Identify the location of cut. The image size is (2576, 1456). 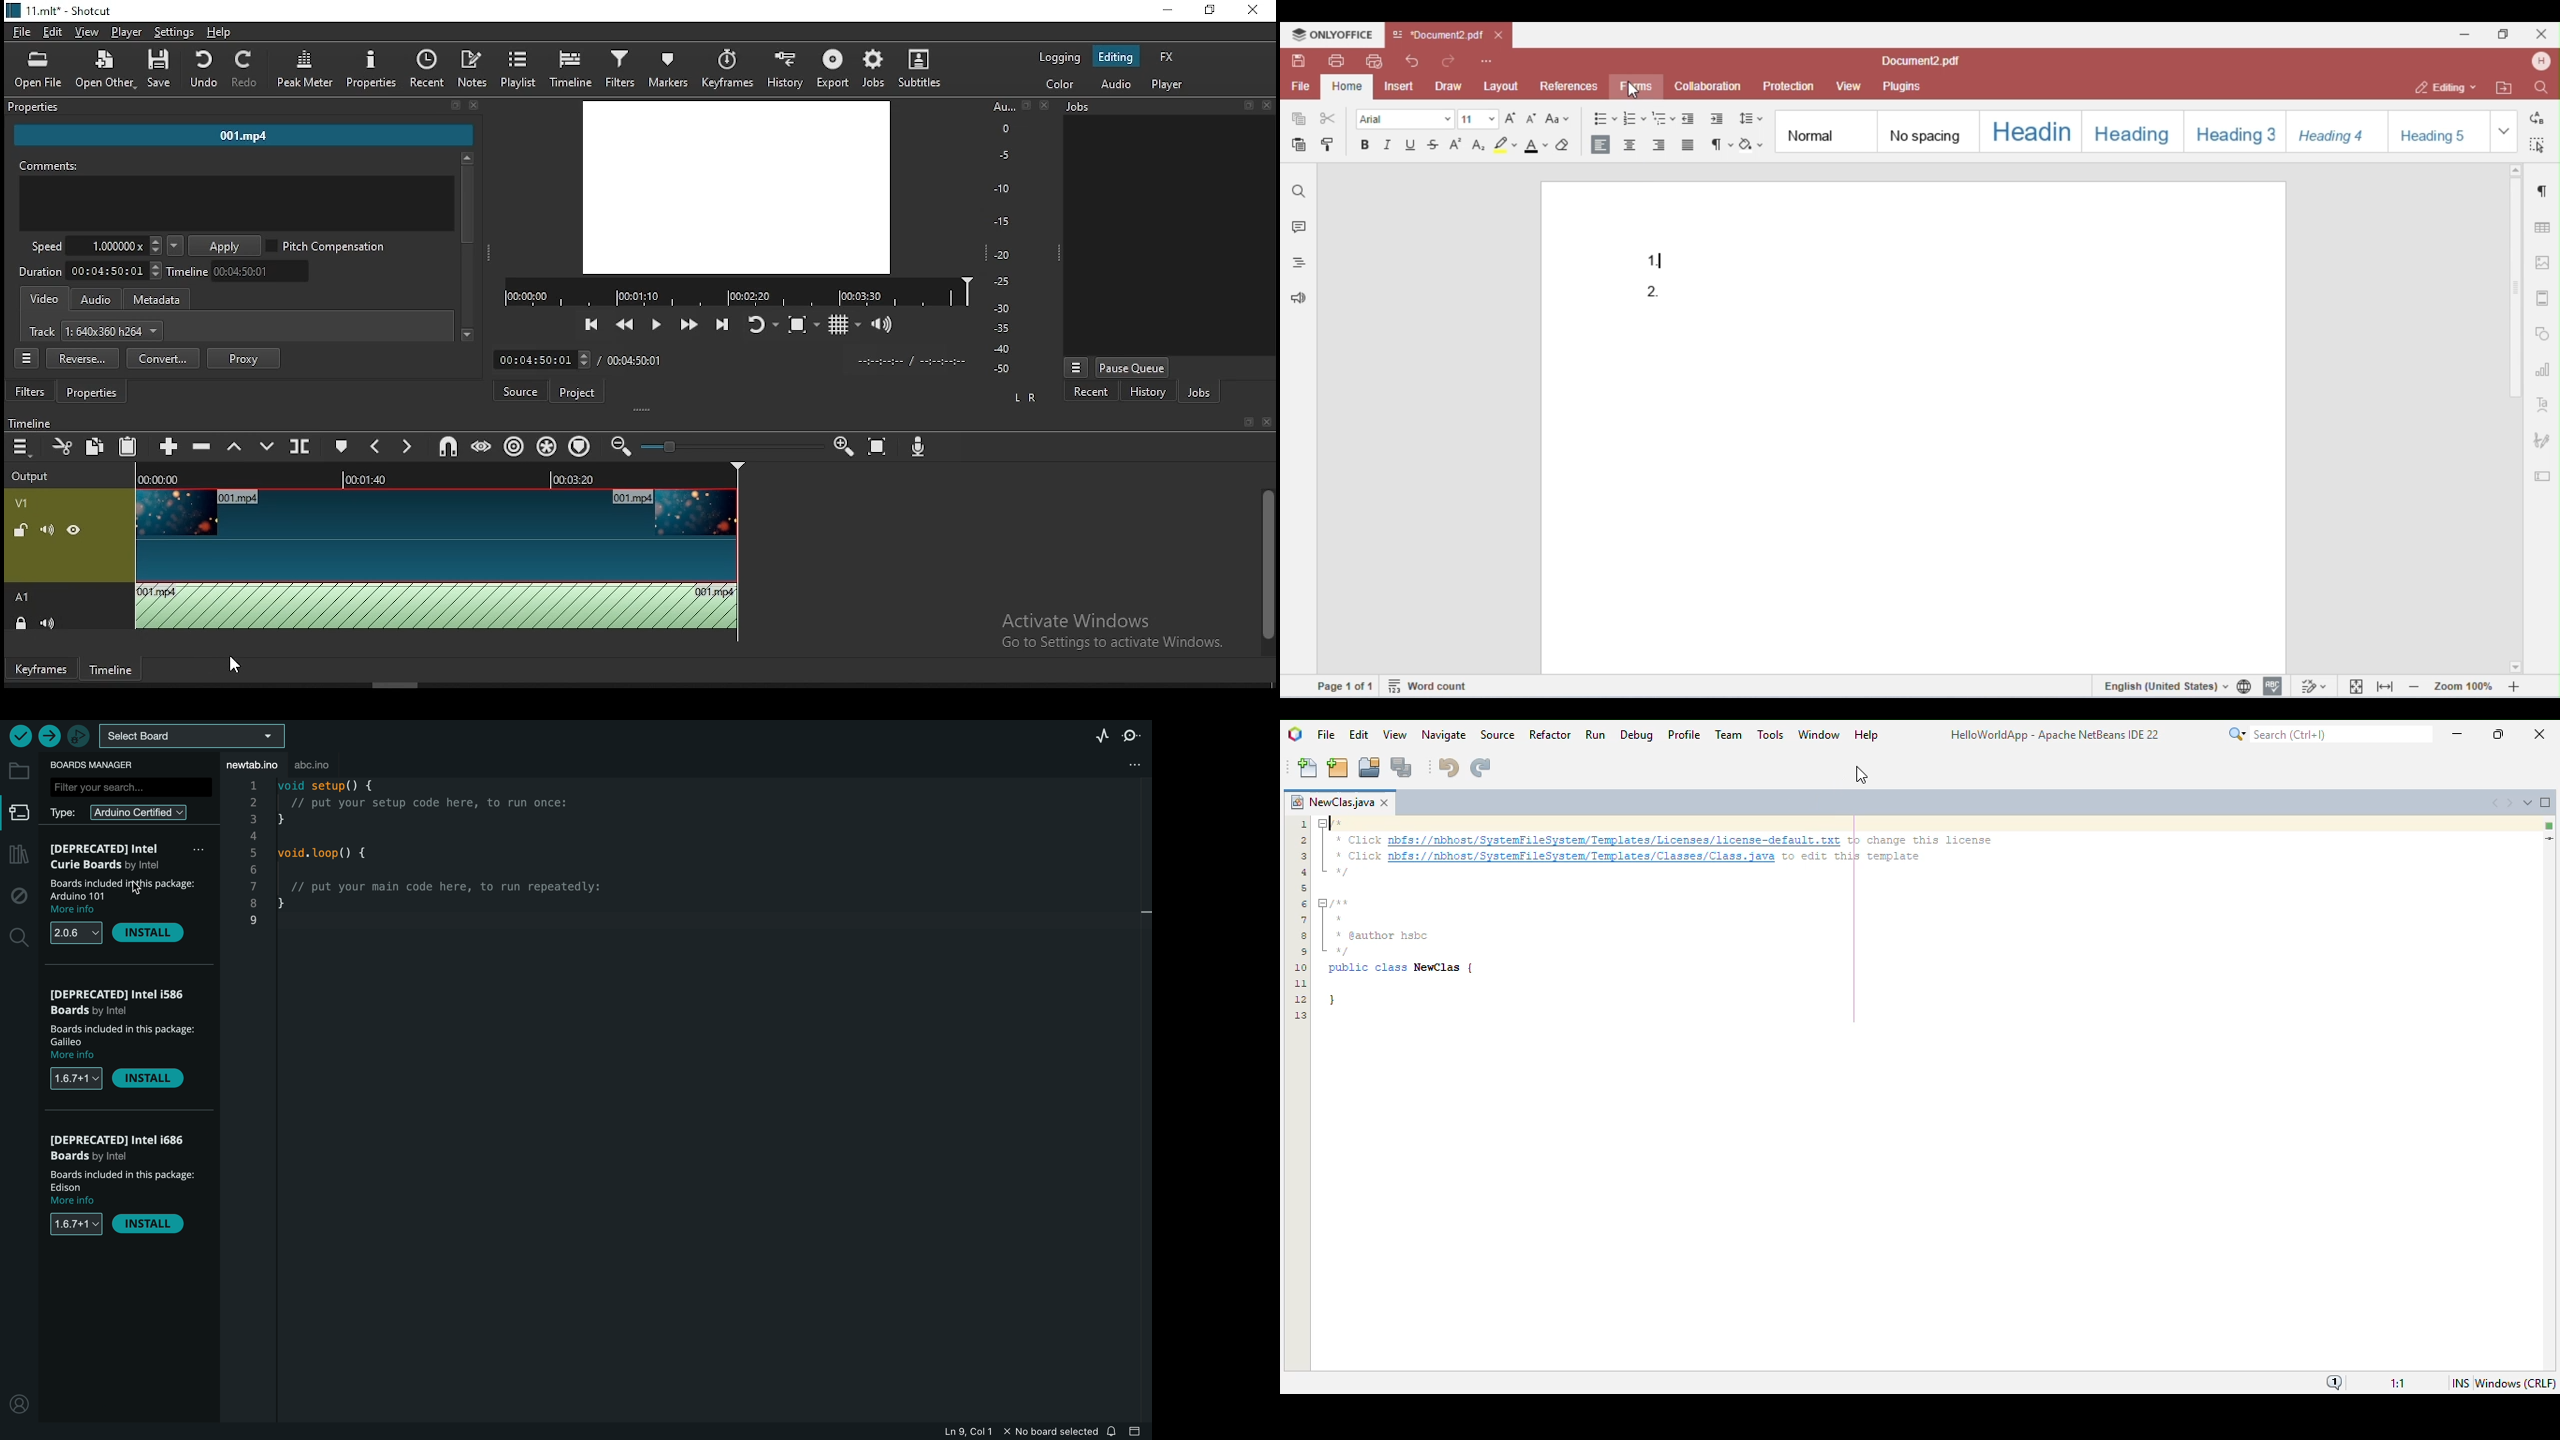
(61, 446).